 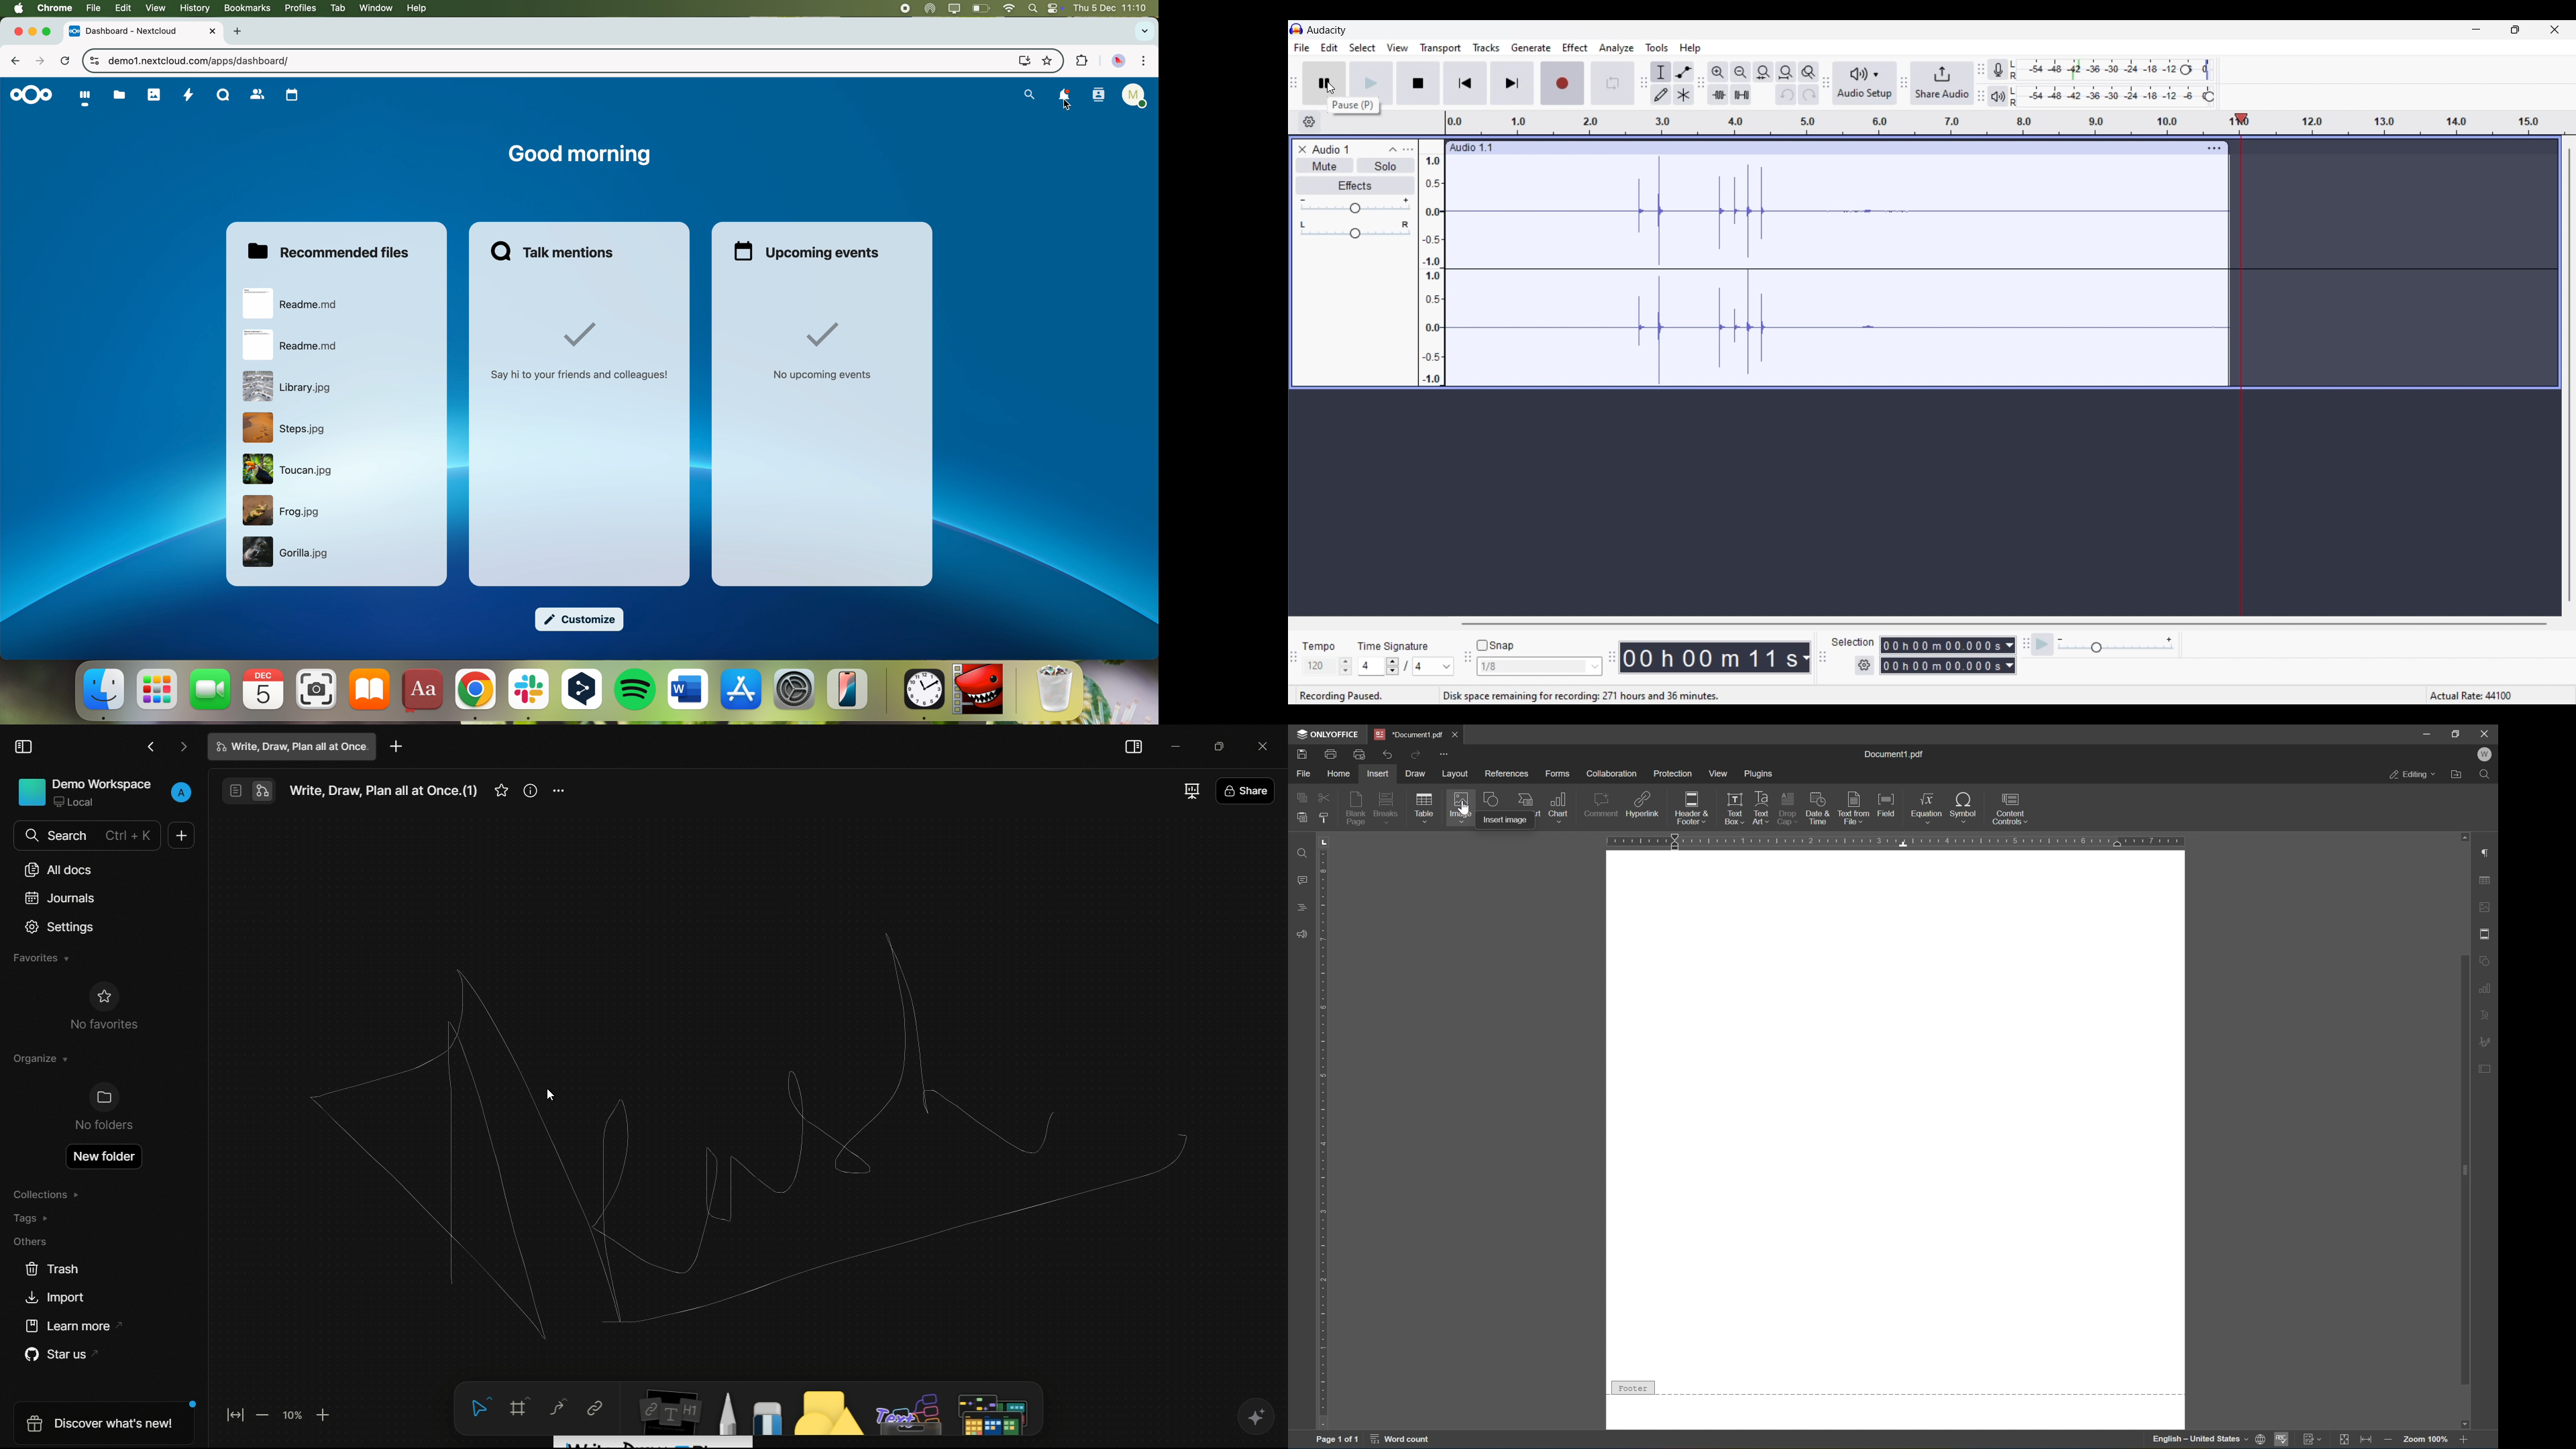 What do you see at coordinates (1809, 95) in the screenshot?
I see `Redo` at bounding box center [1809, 95].